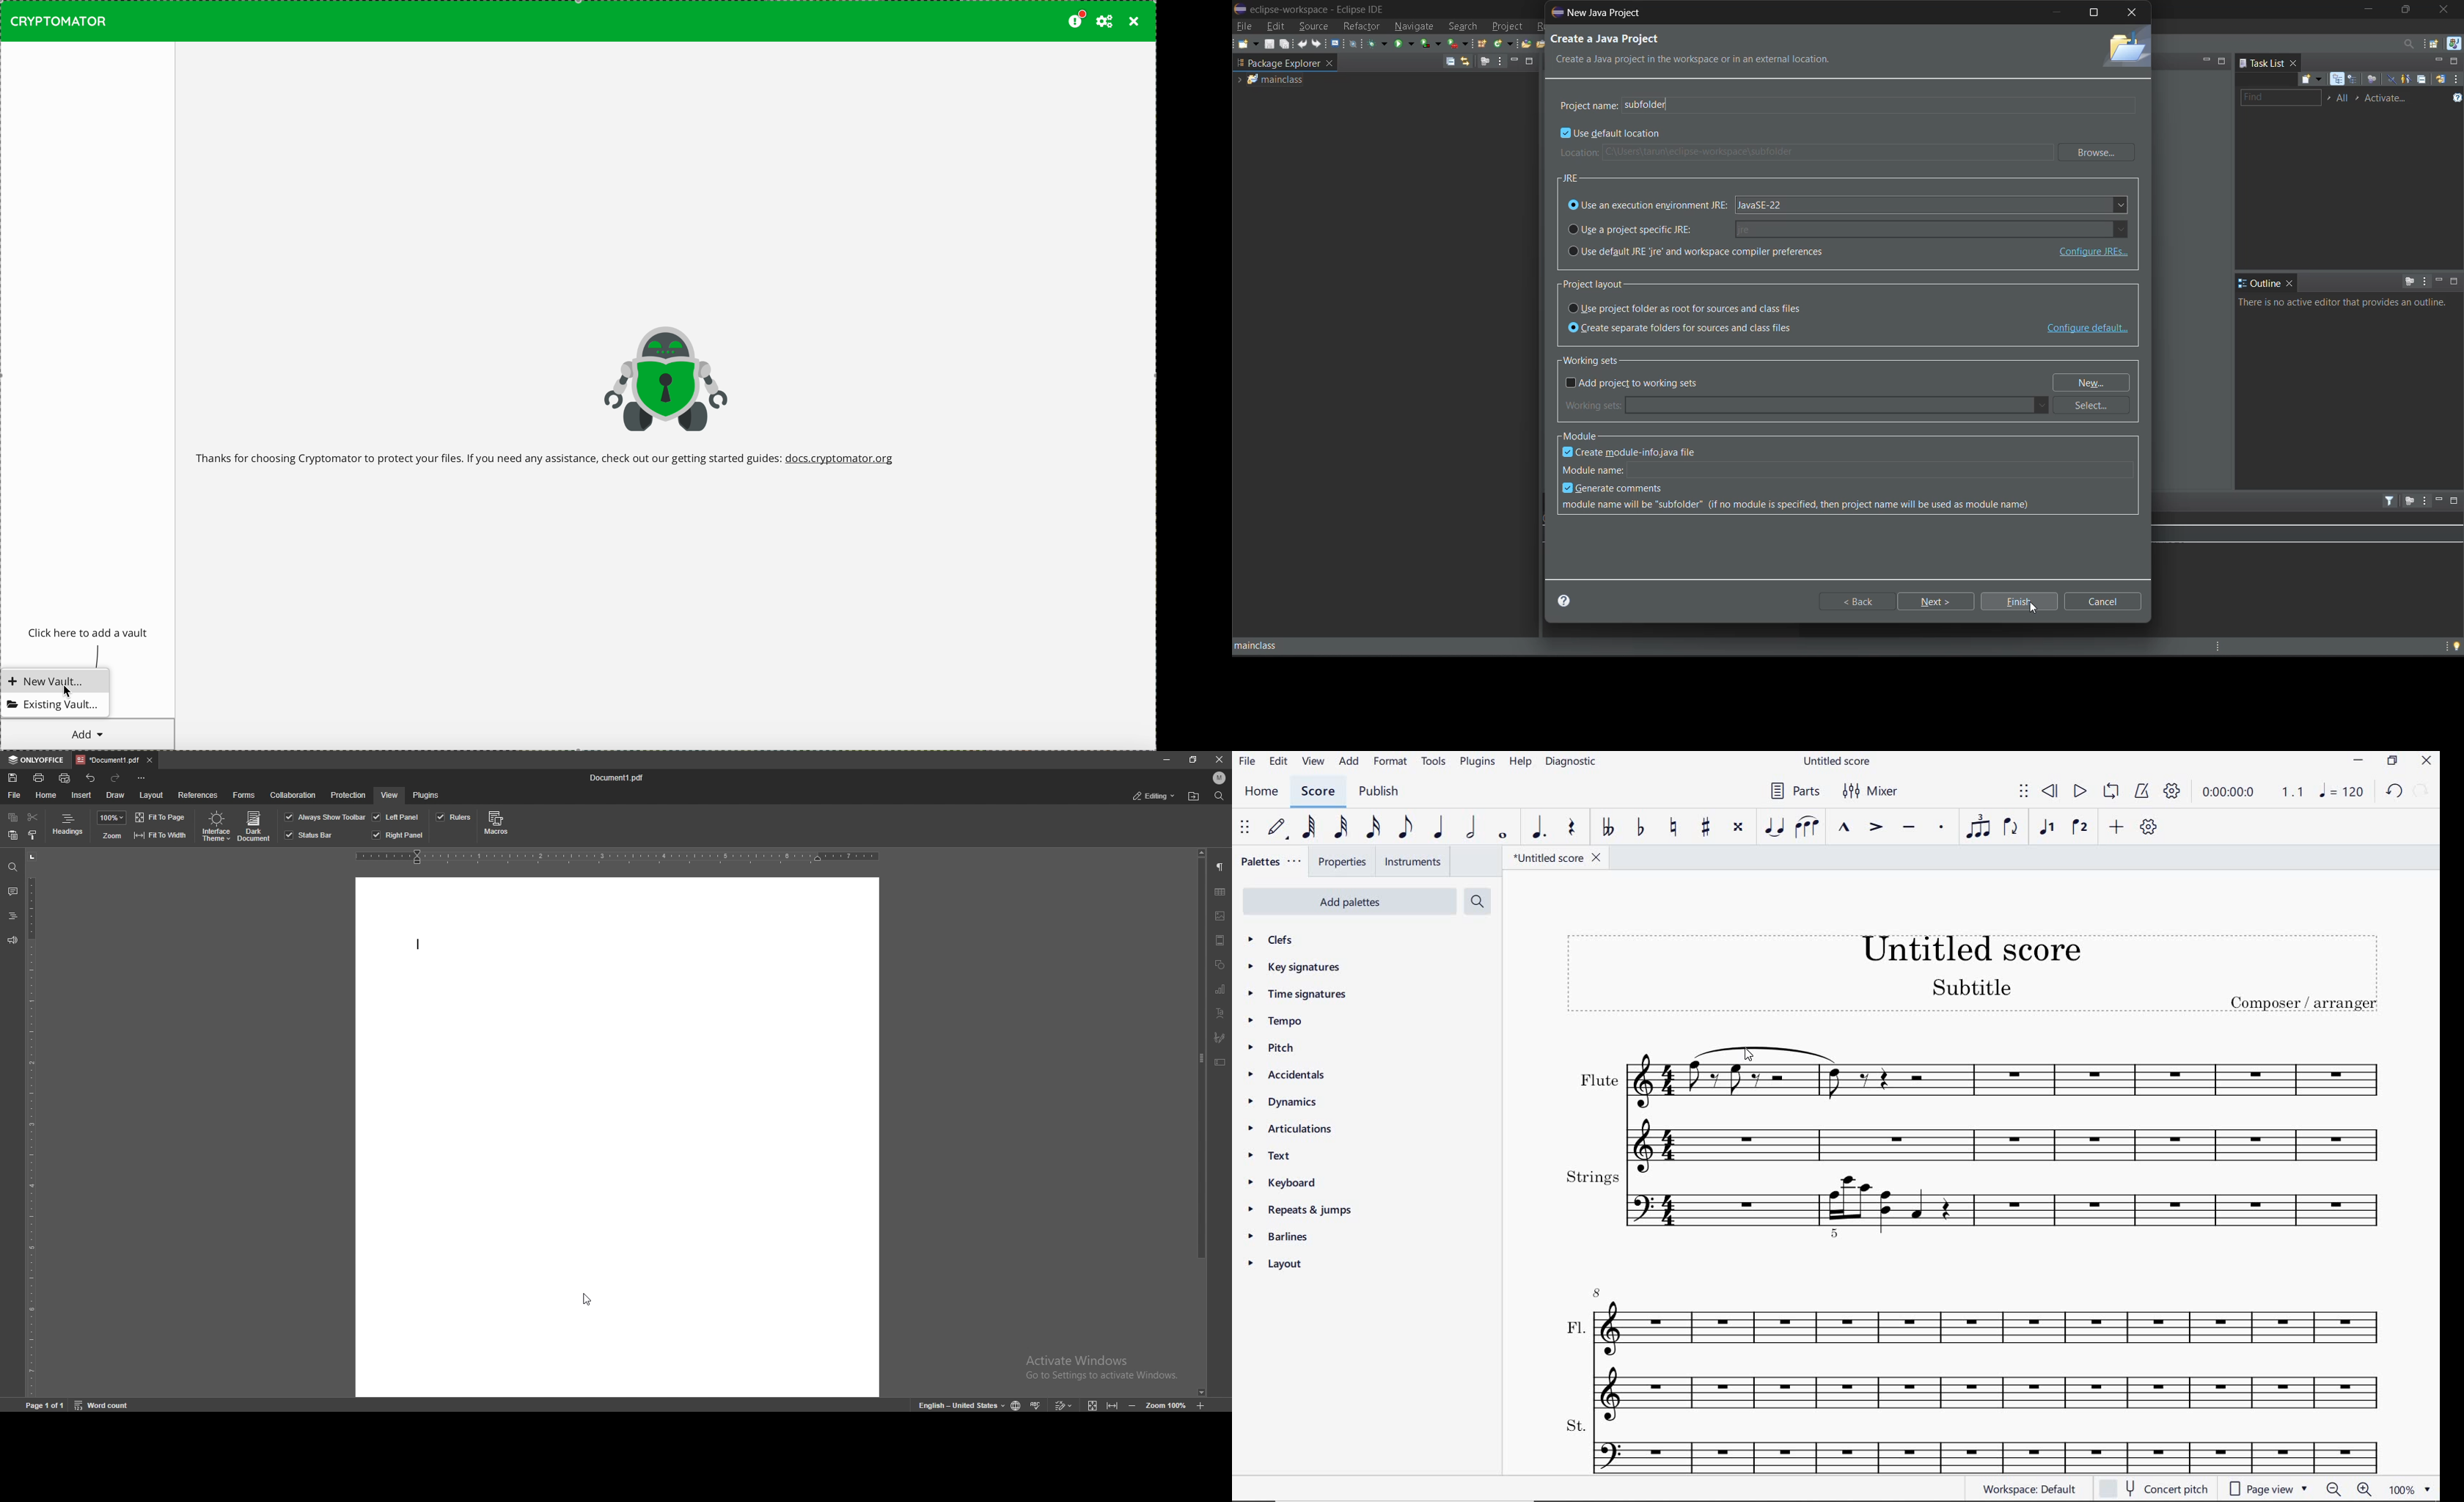 The height and width of the screenshot is (1512, 2464). I want to click on minimize, so click(2367, 10).